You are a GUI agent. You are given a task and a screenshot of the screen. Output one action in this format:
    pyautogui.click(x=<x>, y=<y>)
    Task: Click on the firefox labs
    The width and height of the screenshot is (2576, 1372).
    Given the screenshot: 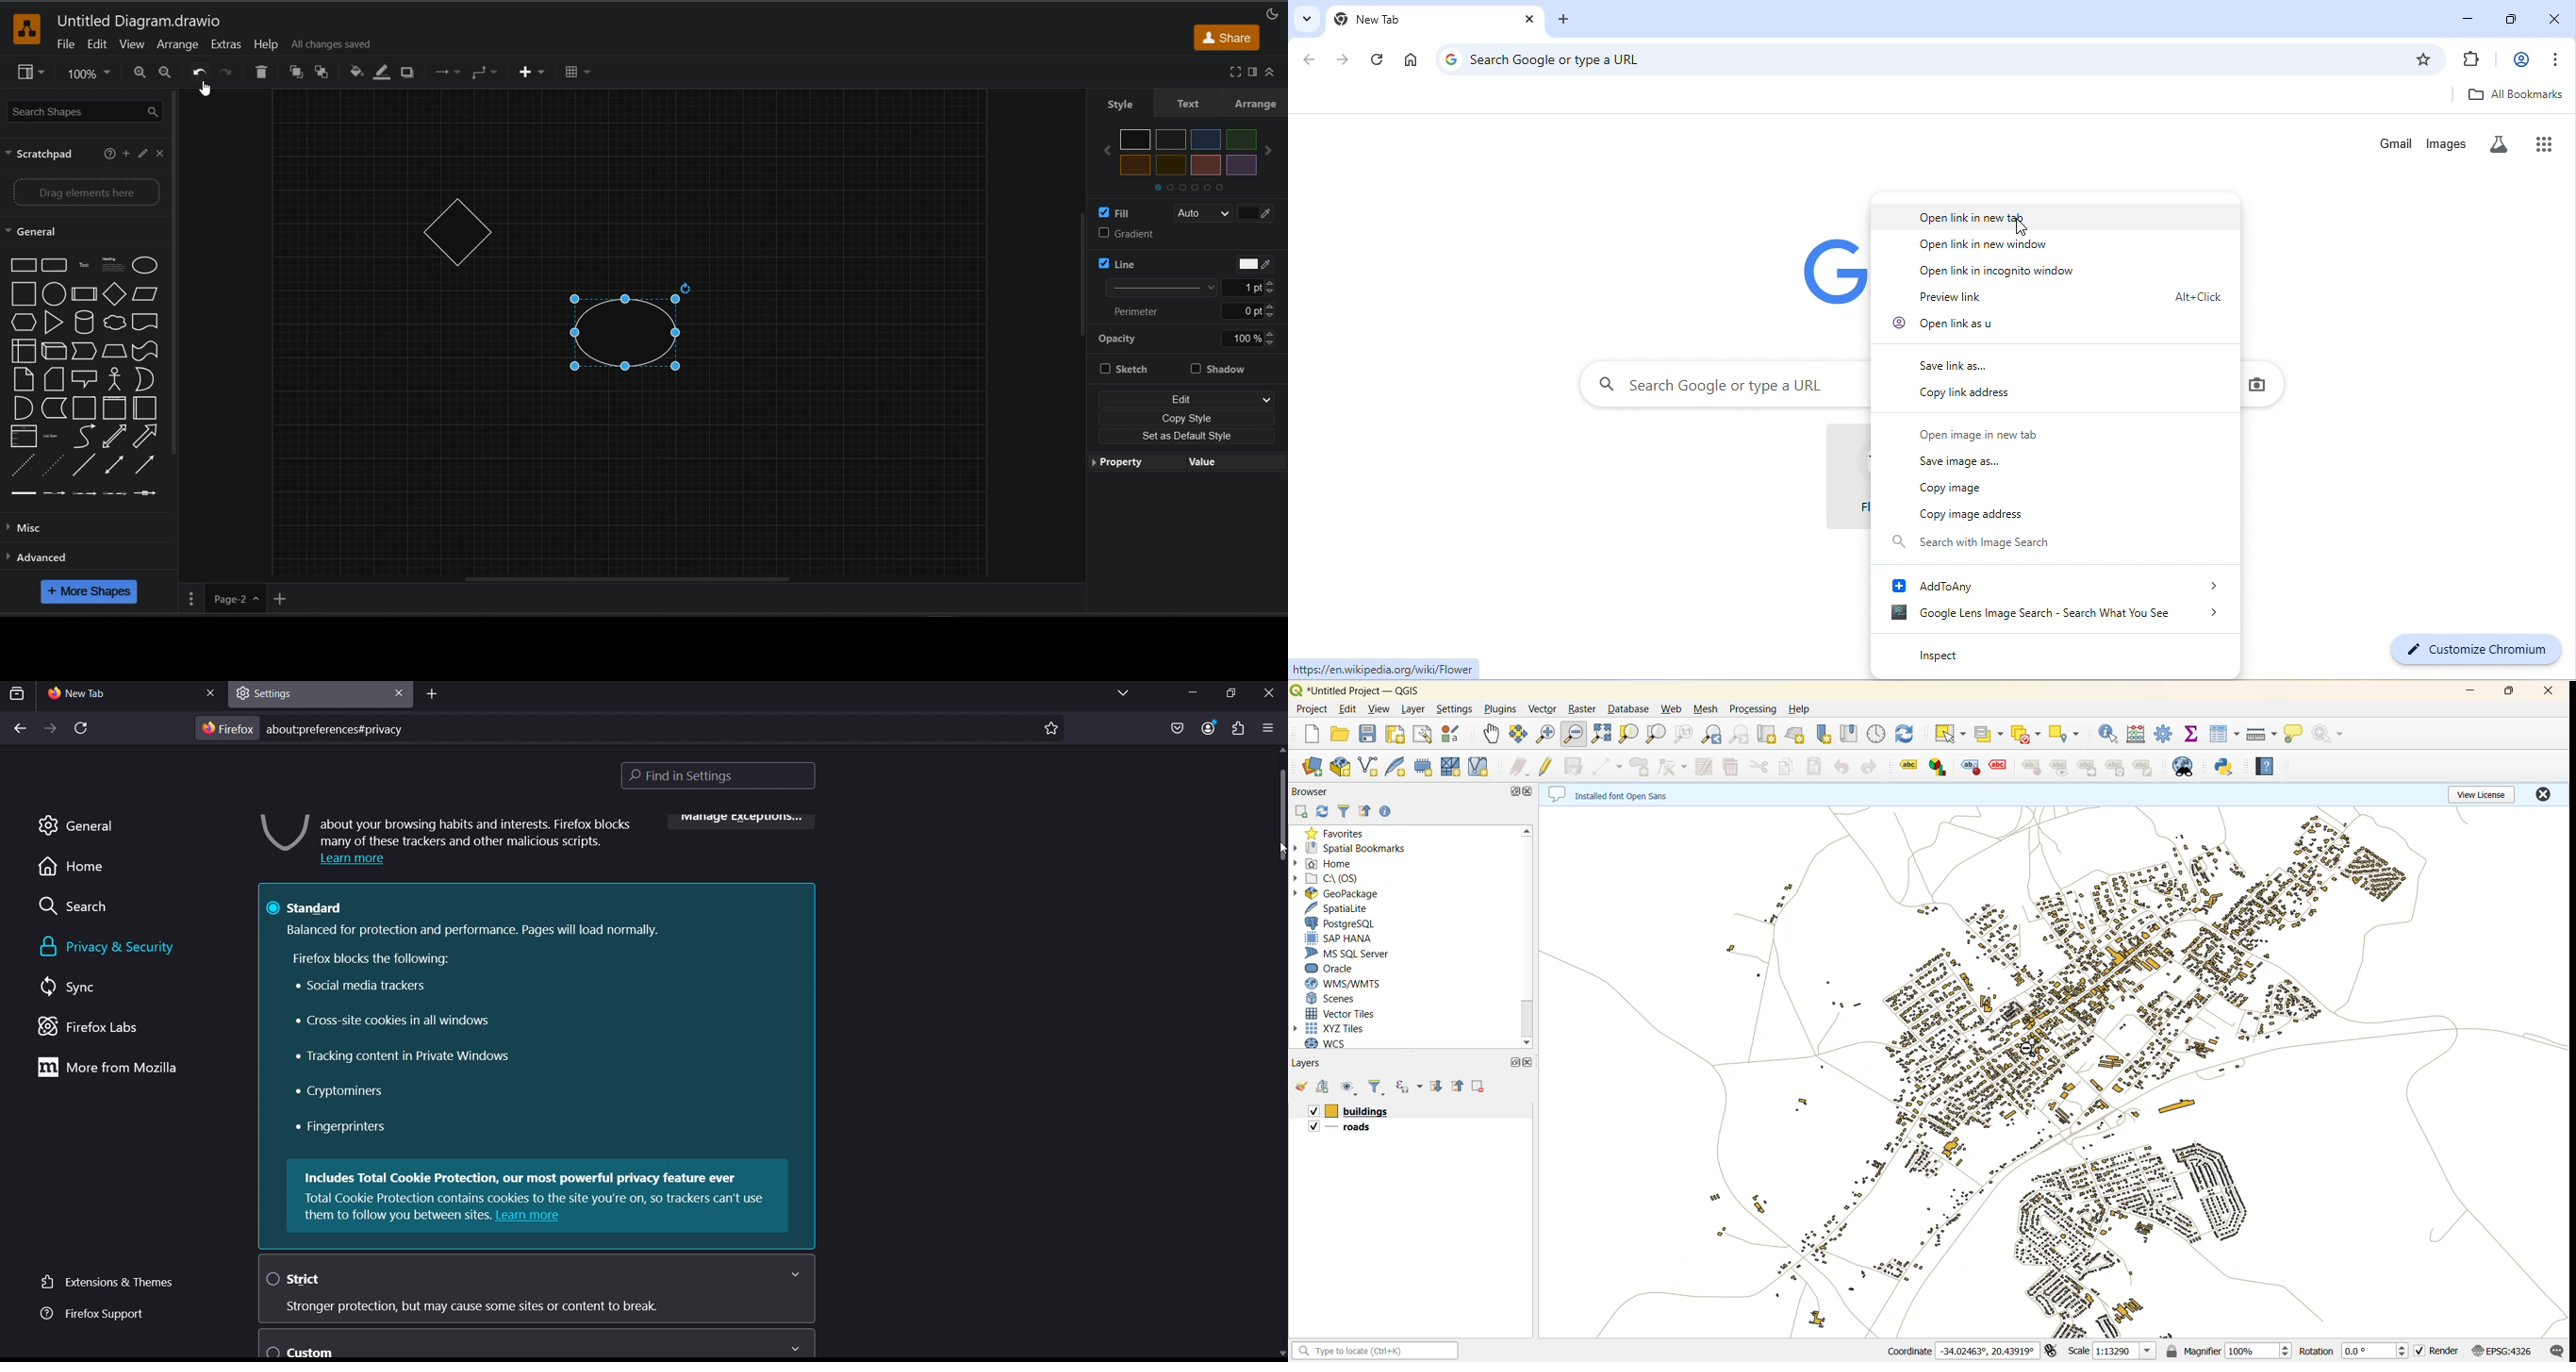 What is the action you would take?
    pyautogui.click(x=103, y=1028)
    